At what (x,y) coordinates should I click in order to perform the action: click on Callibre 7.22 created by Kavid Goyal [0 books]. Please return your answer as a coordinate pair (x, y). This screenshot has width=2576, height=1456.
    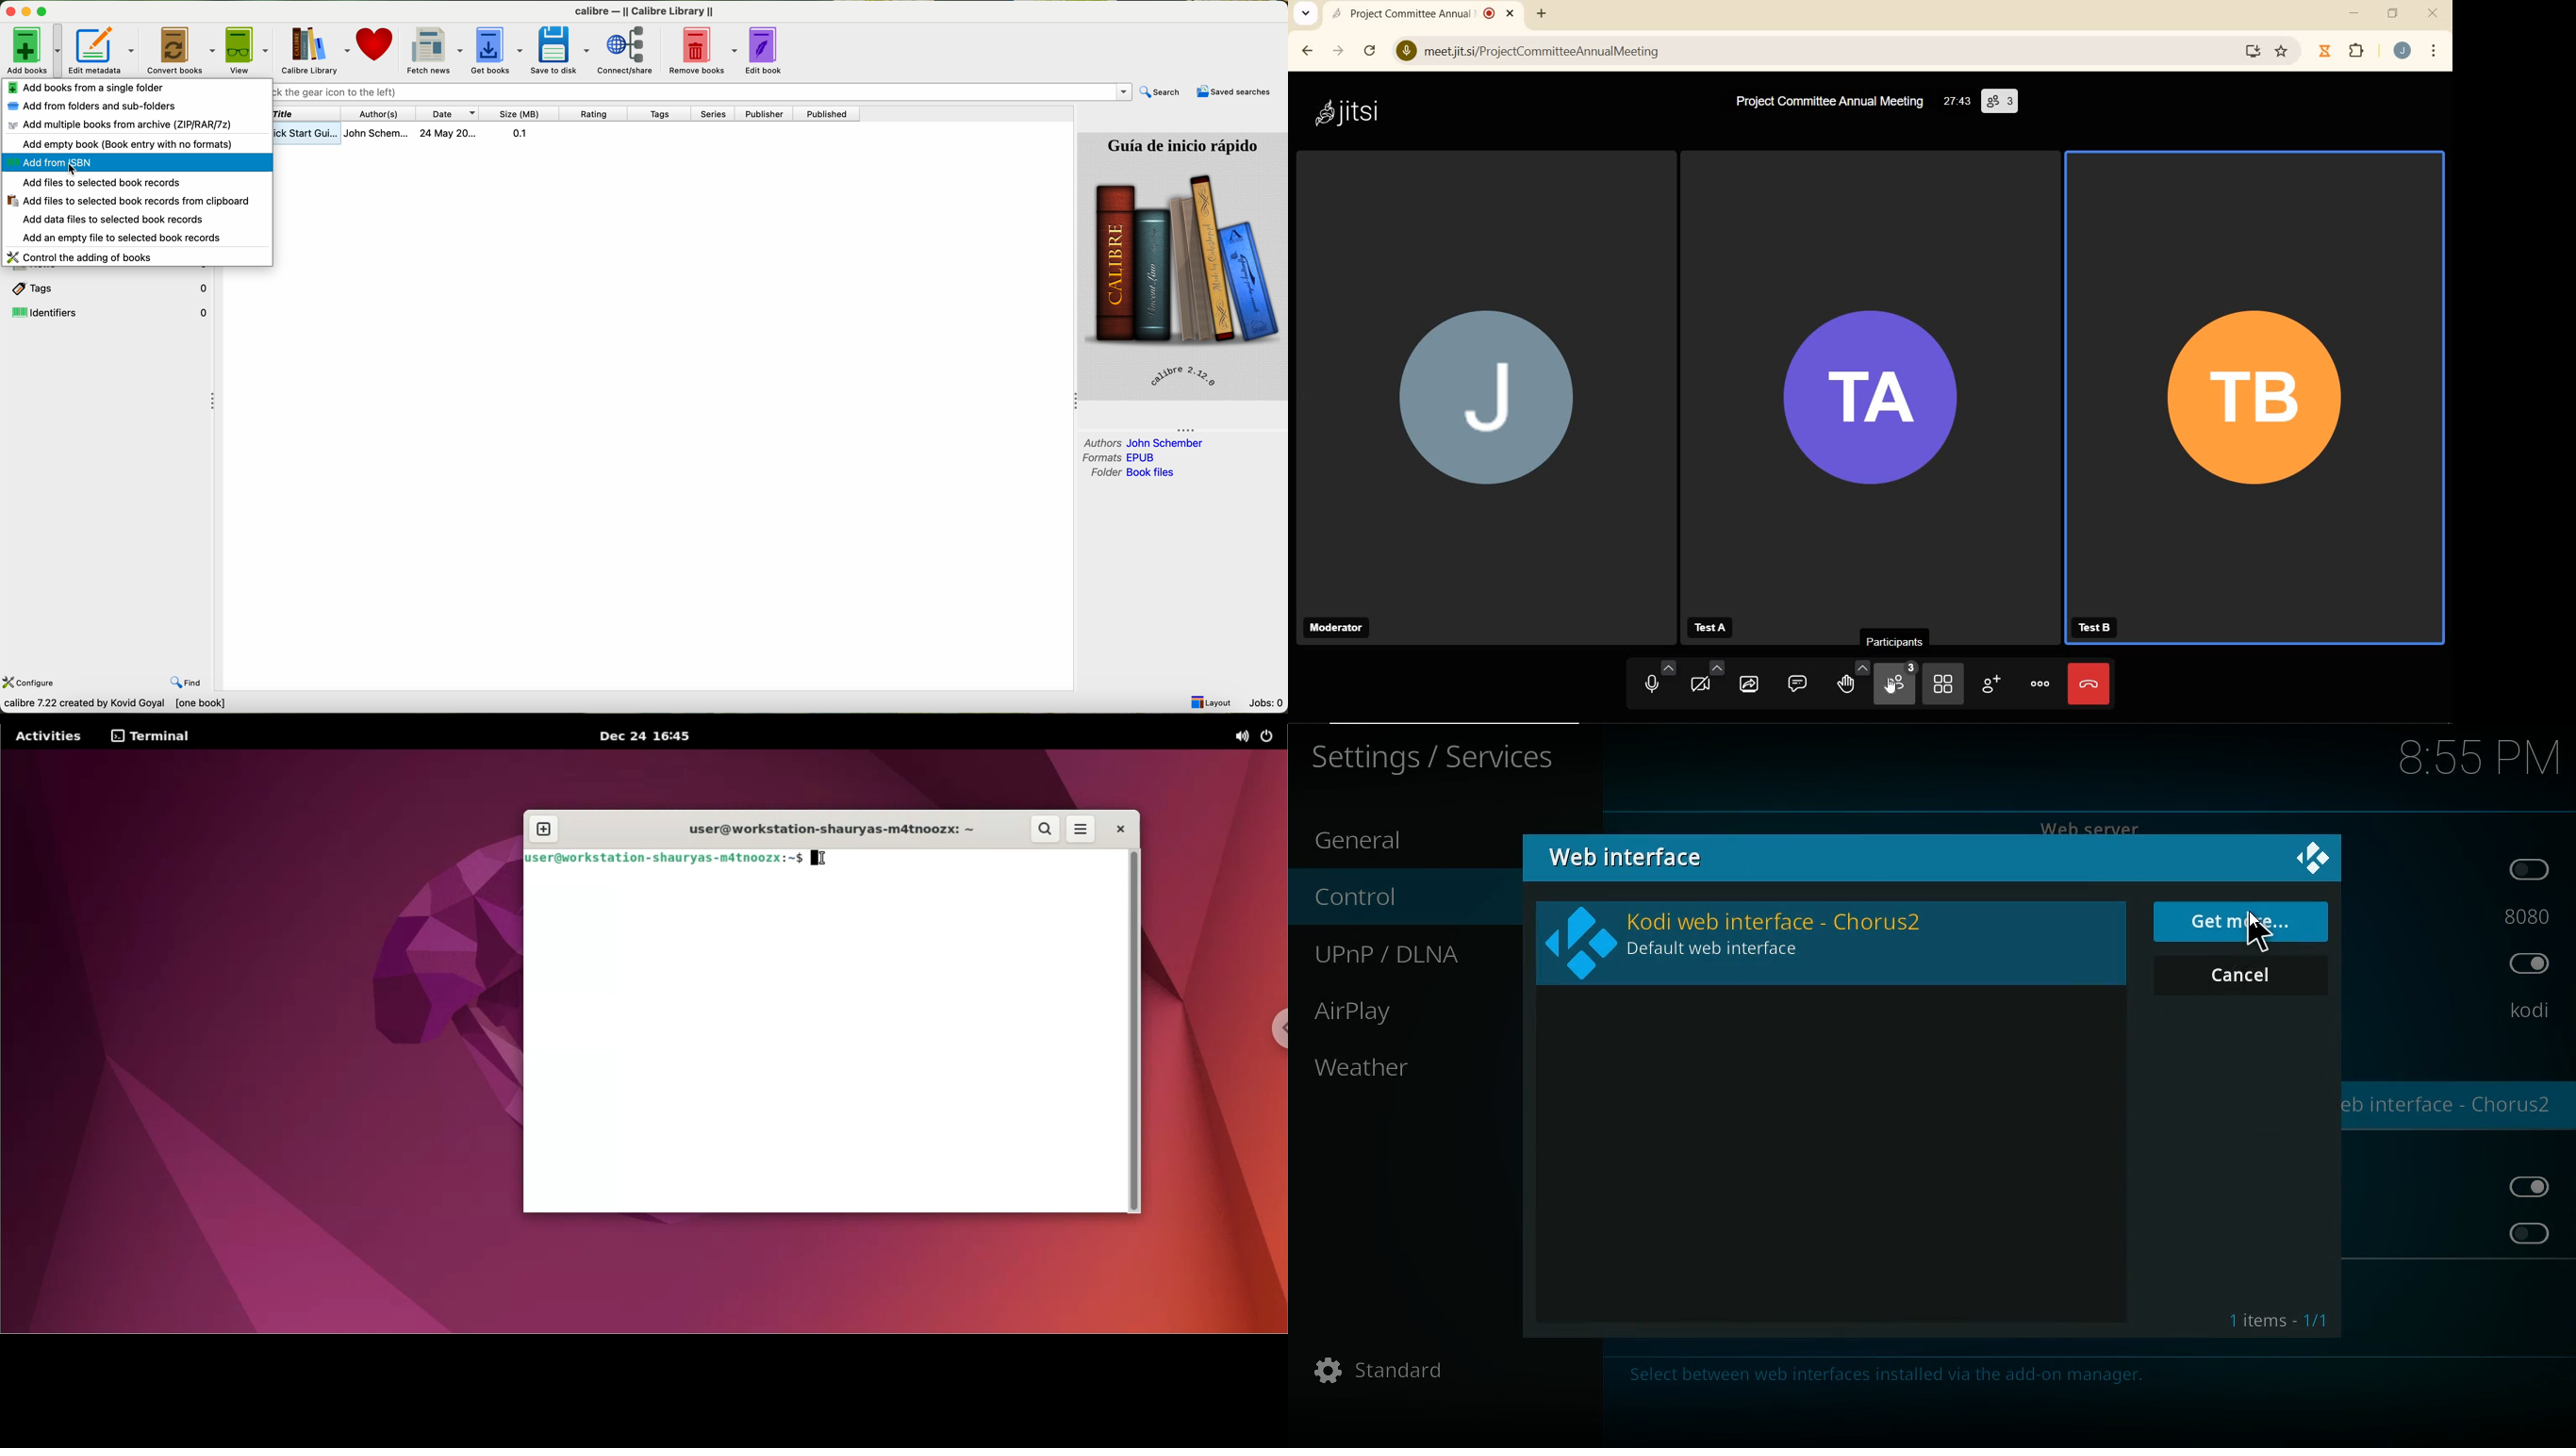
    Looking at the image, I should click on (119, 706).